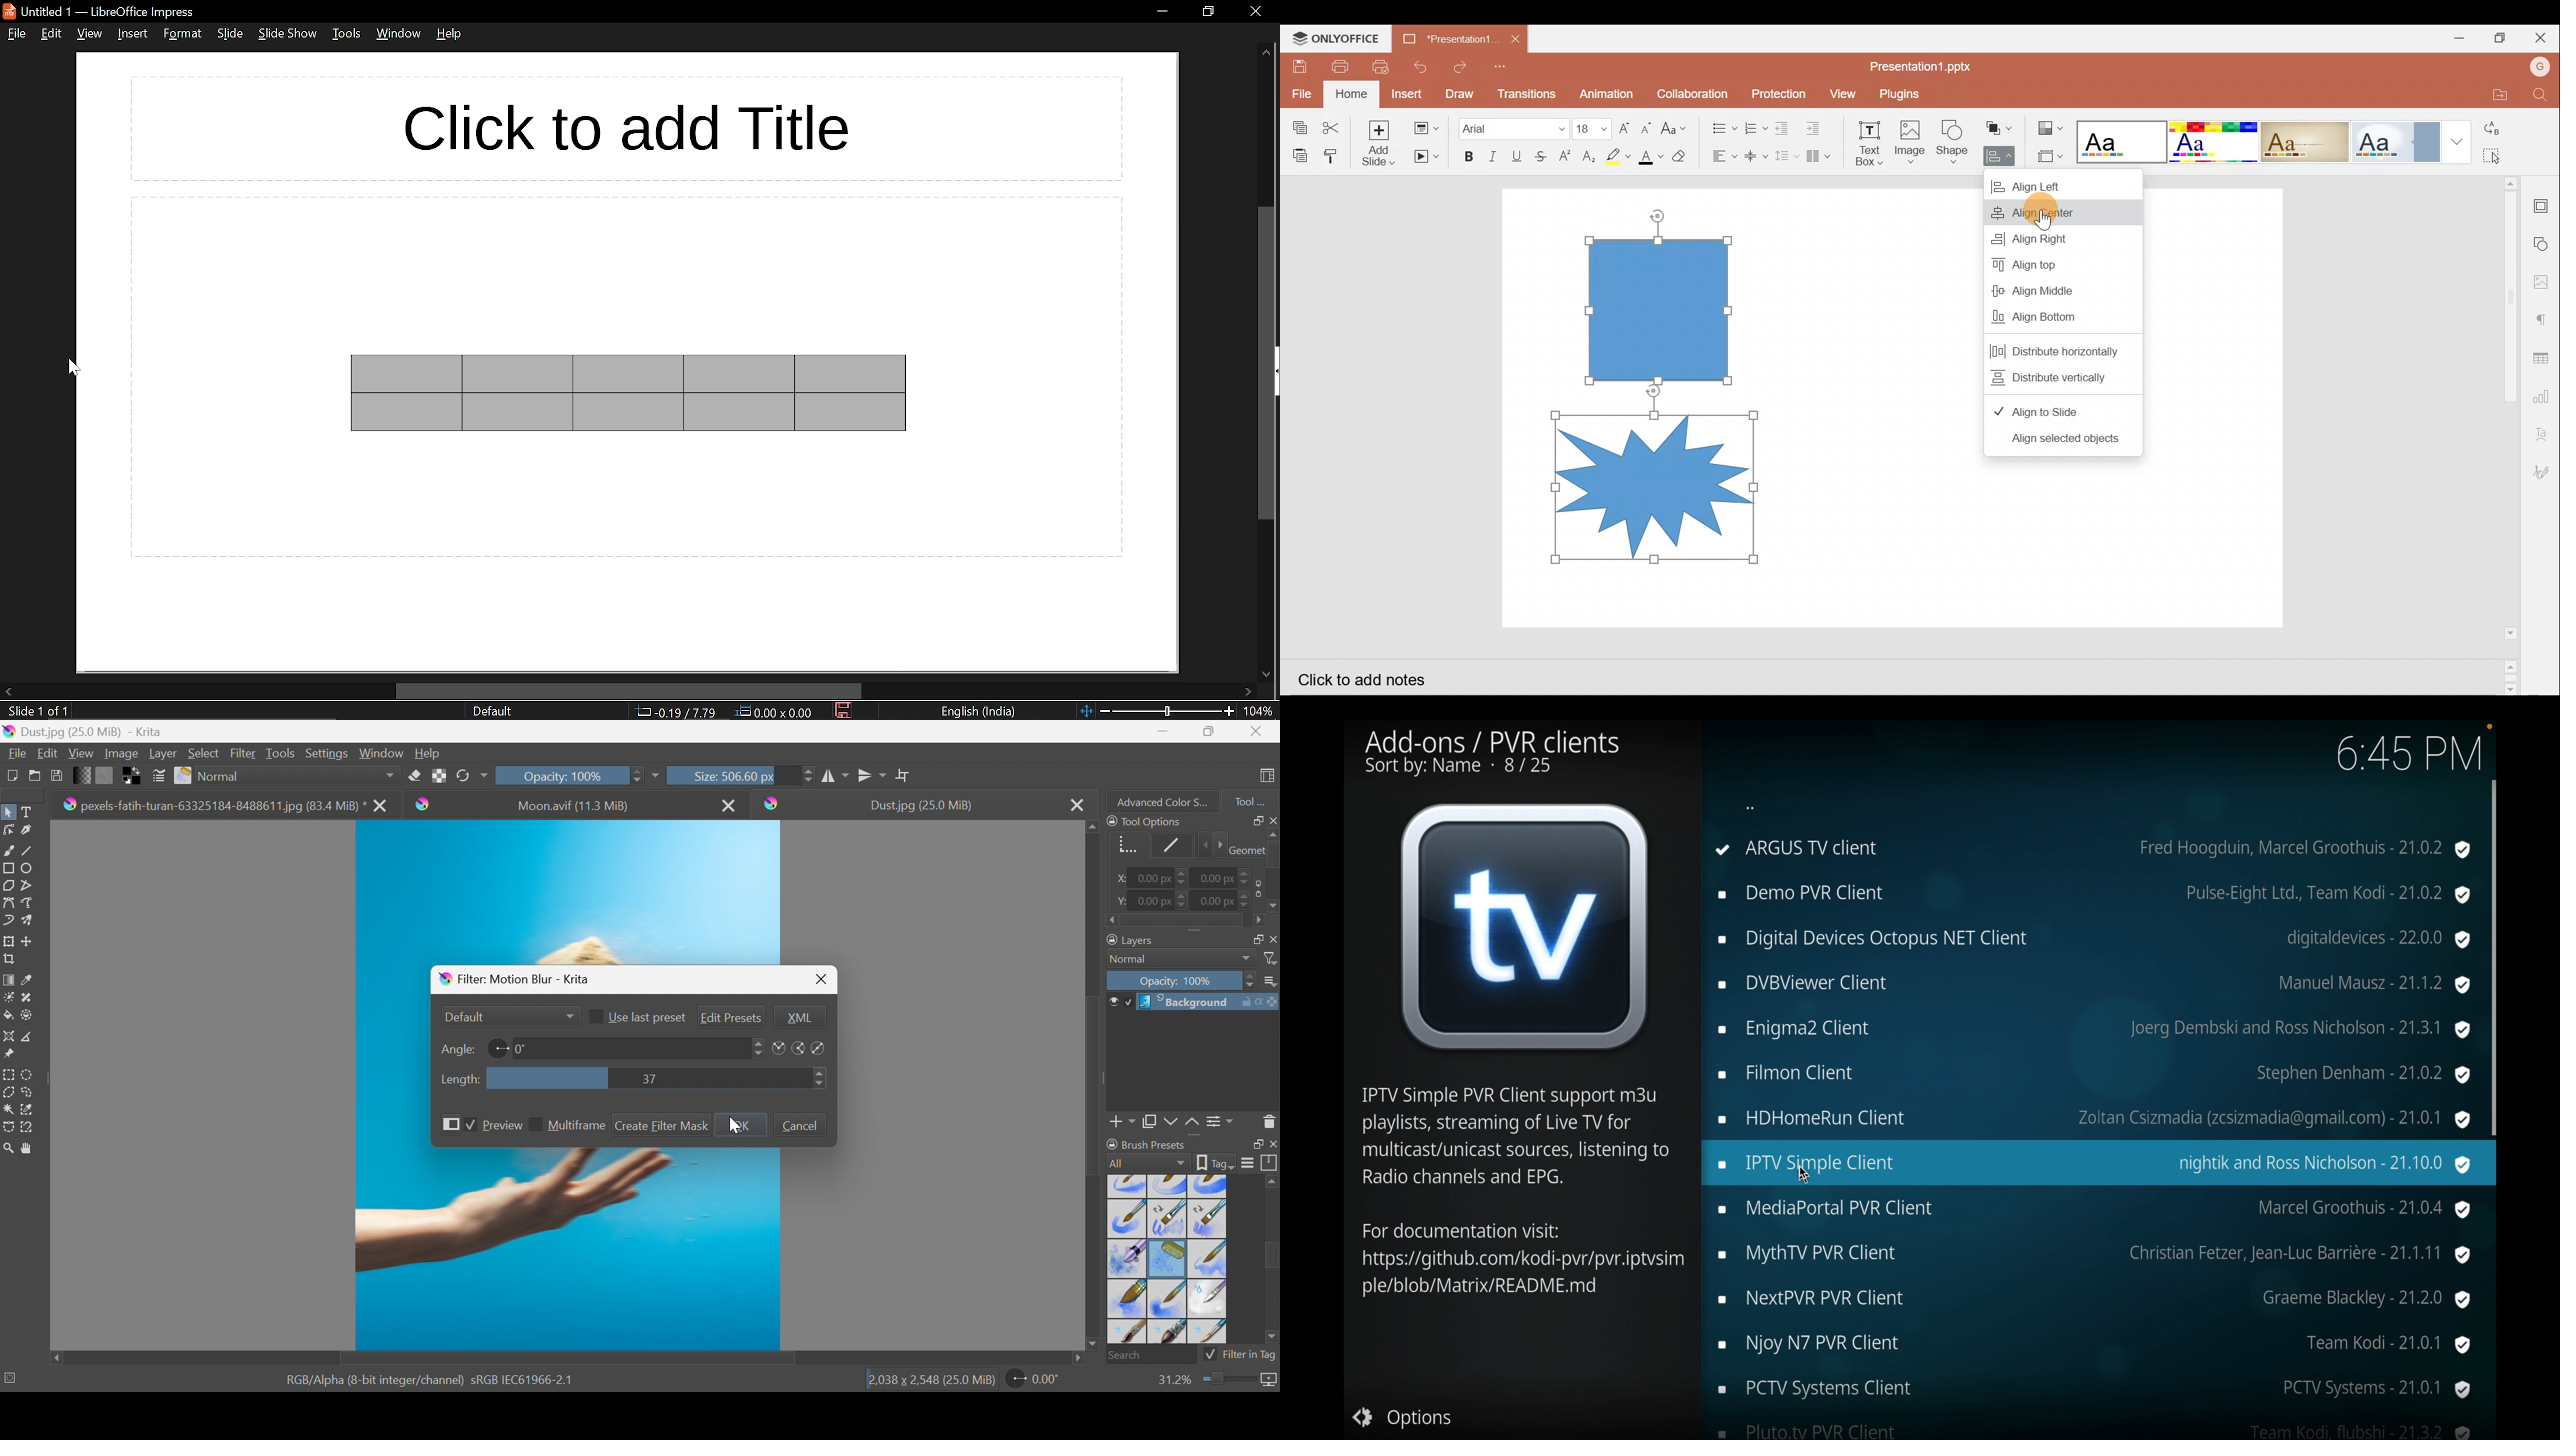 The height and width of the screenshot is (1456, 2576). What do you see at coordinates (9, 1016) in the screenshot?
I see `Fill a contiguous area of color with a color or a fill selection` at bounding box center [9, 1016].